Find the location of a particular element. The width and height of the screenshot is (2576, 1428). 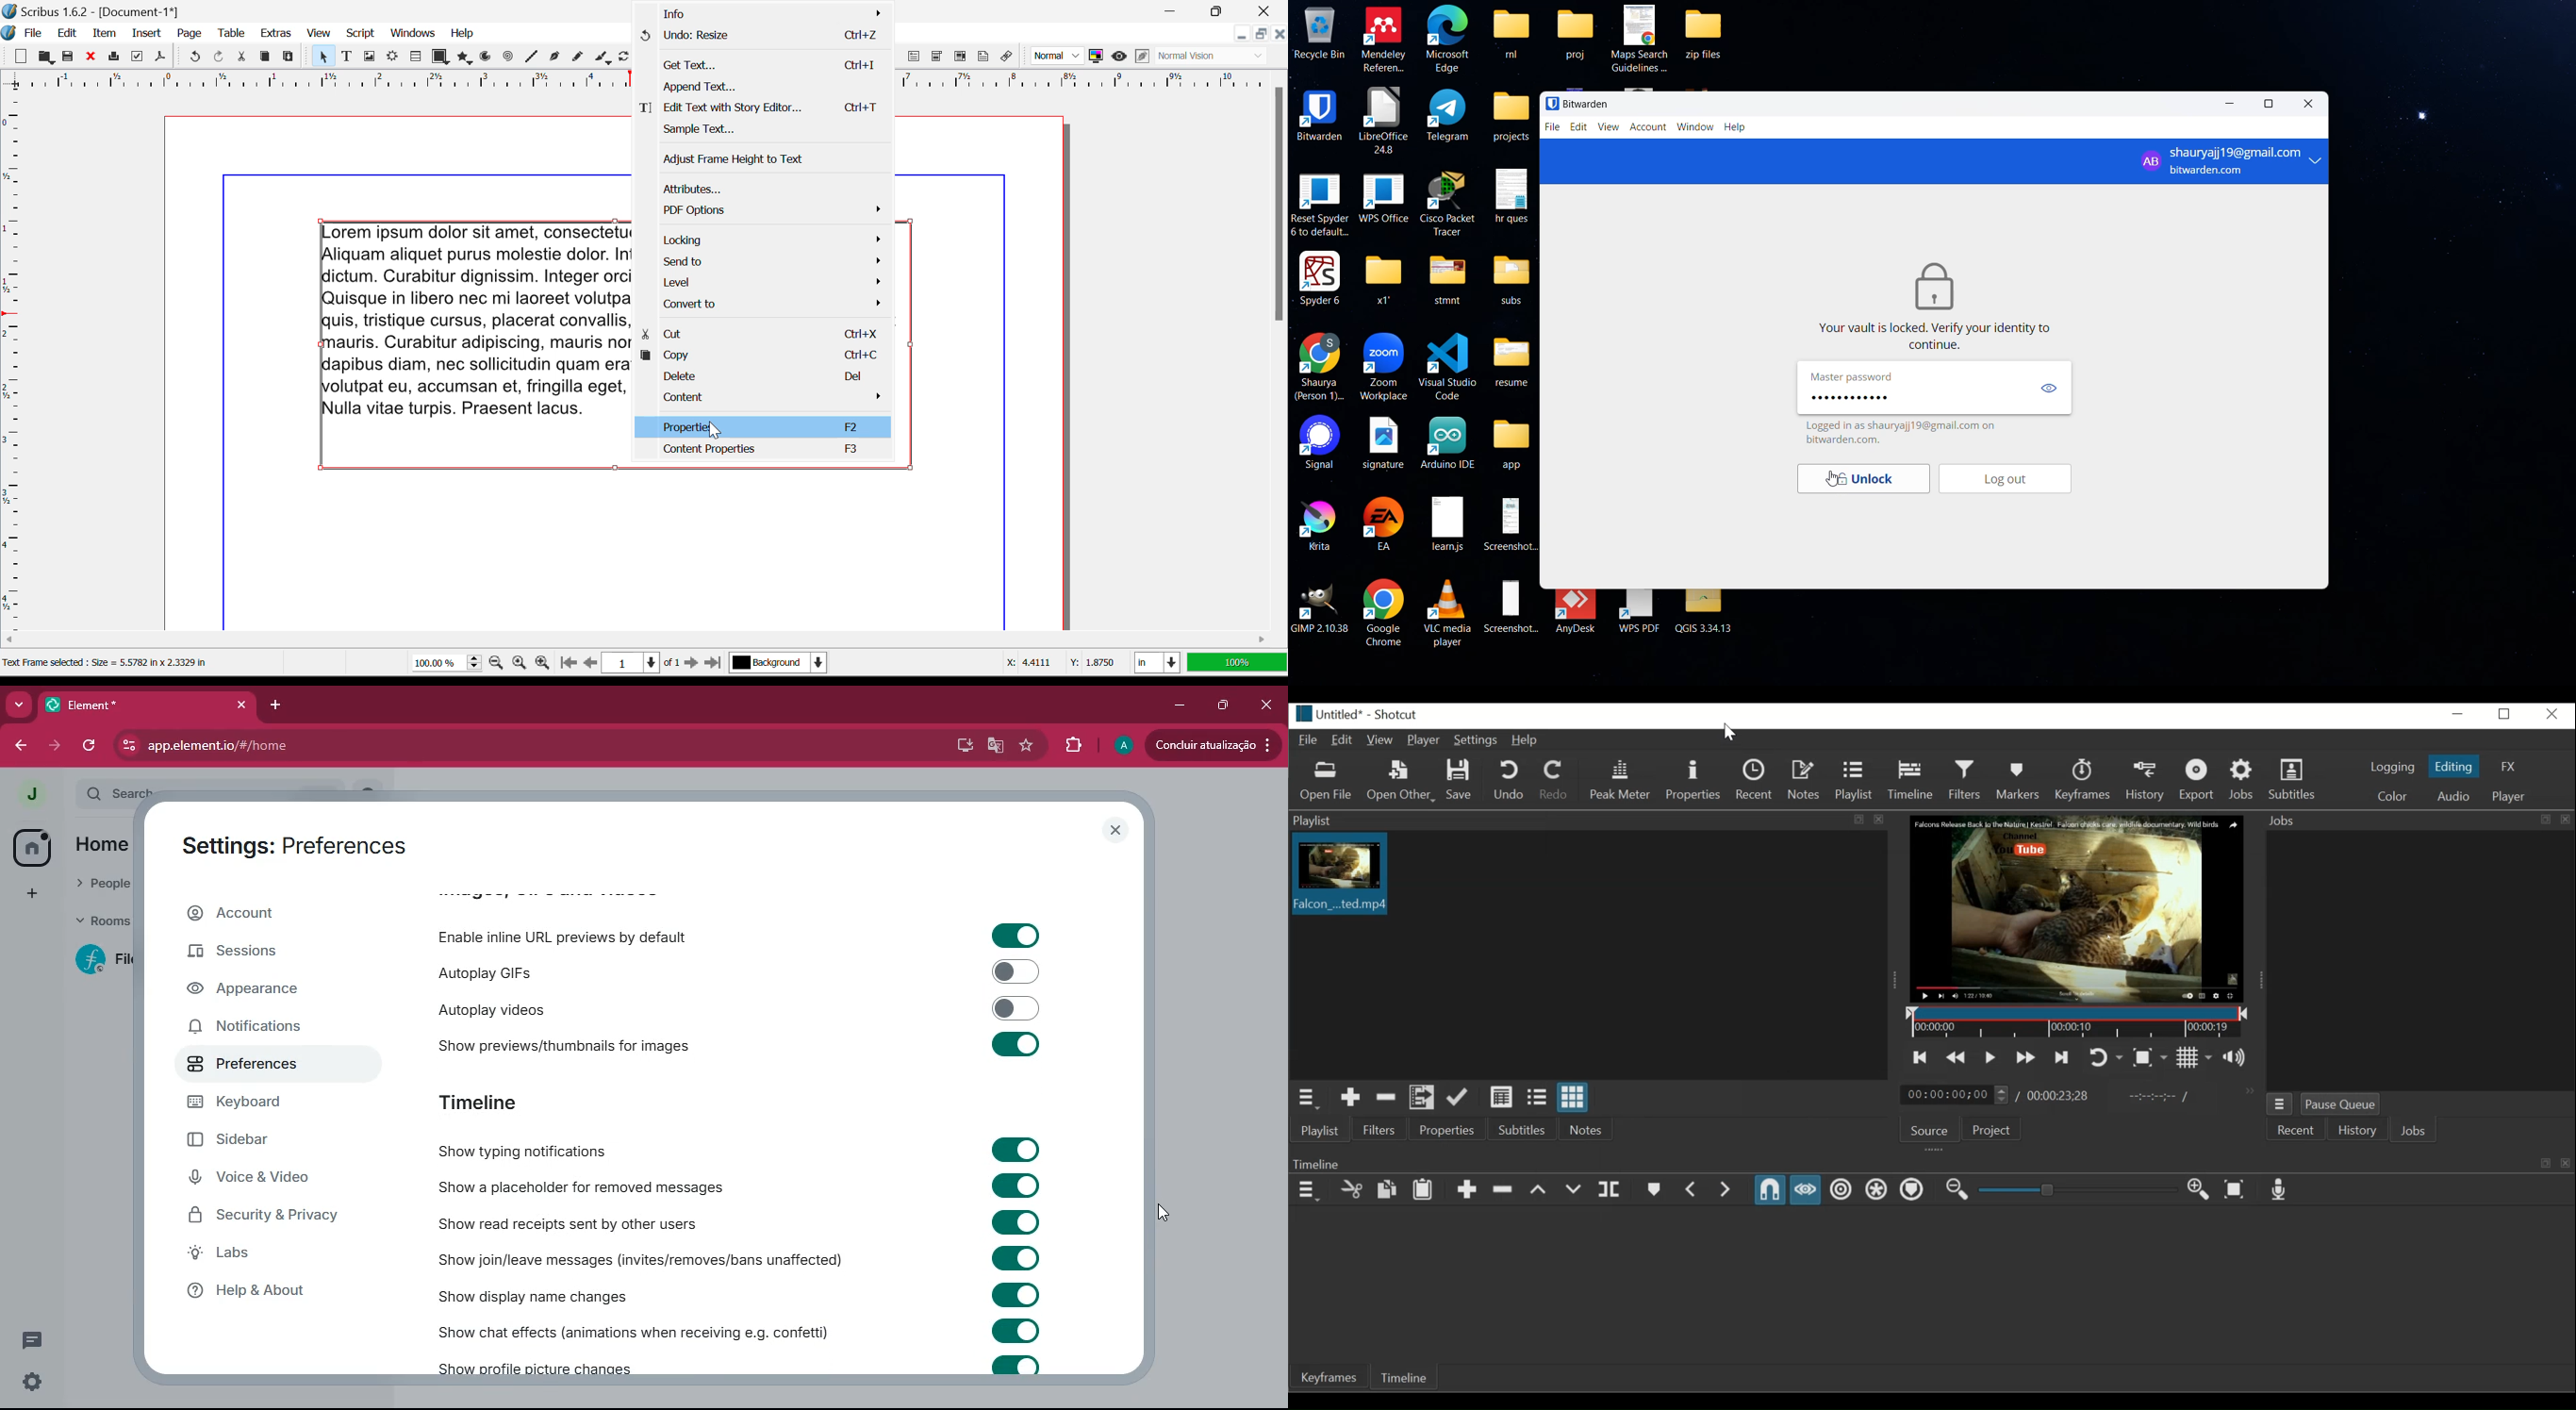

View is located at coordinates (319, 34).